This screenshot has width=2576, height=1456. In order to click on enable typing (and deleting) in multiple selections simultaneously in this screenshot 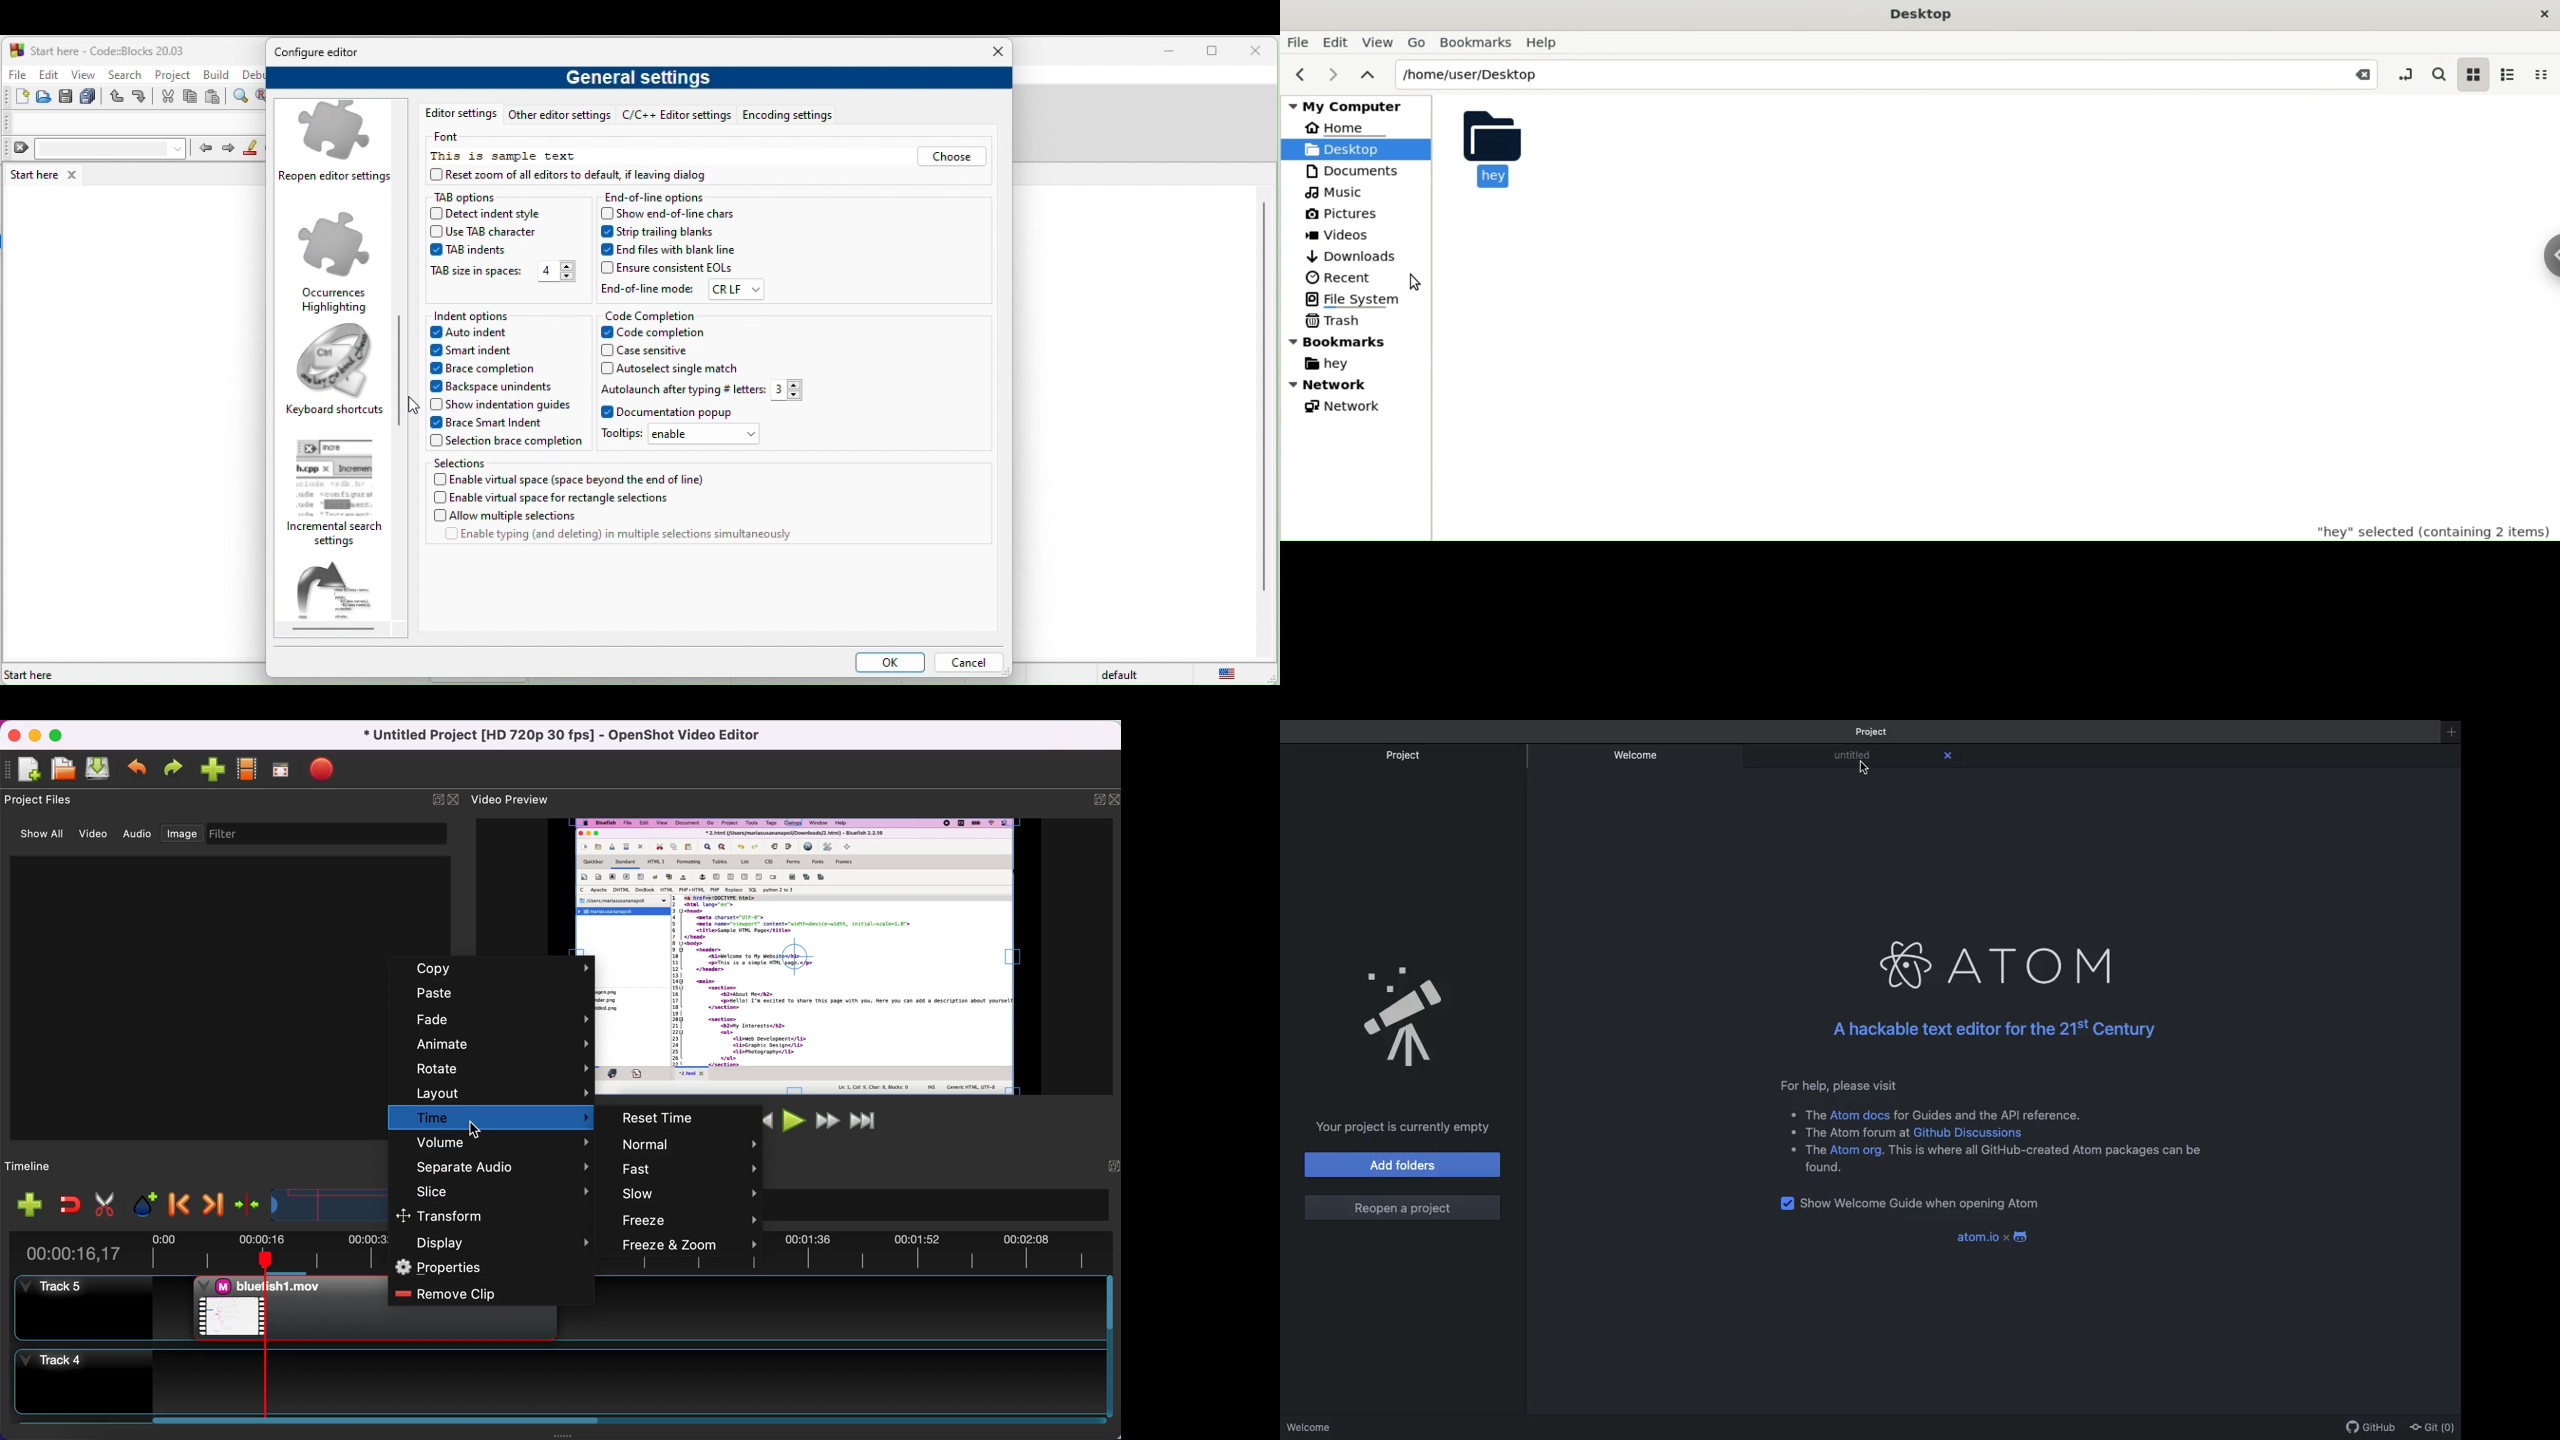, I will do `click(618, 538)`.